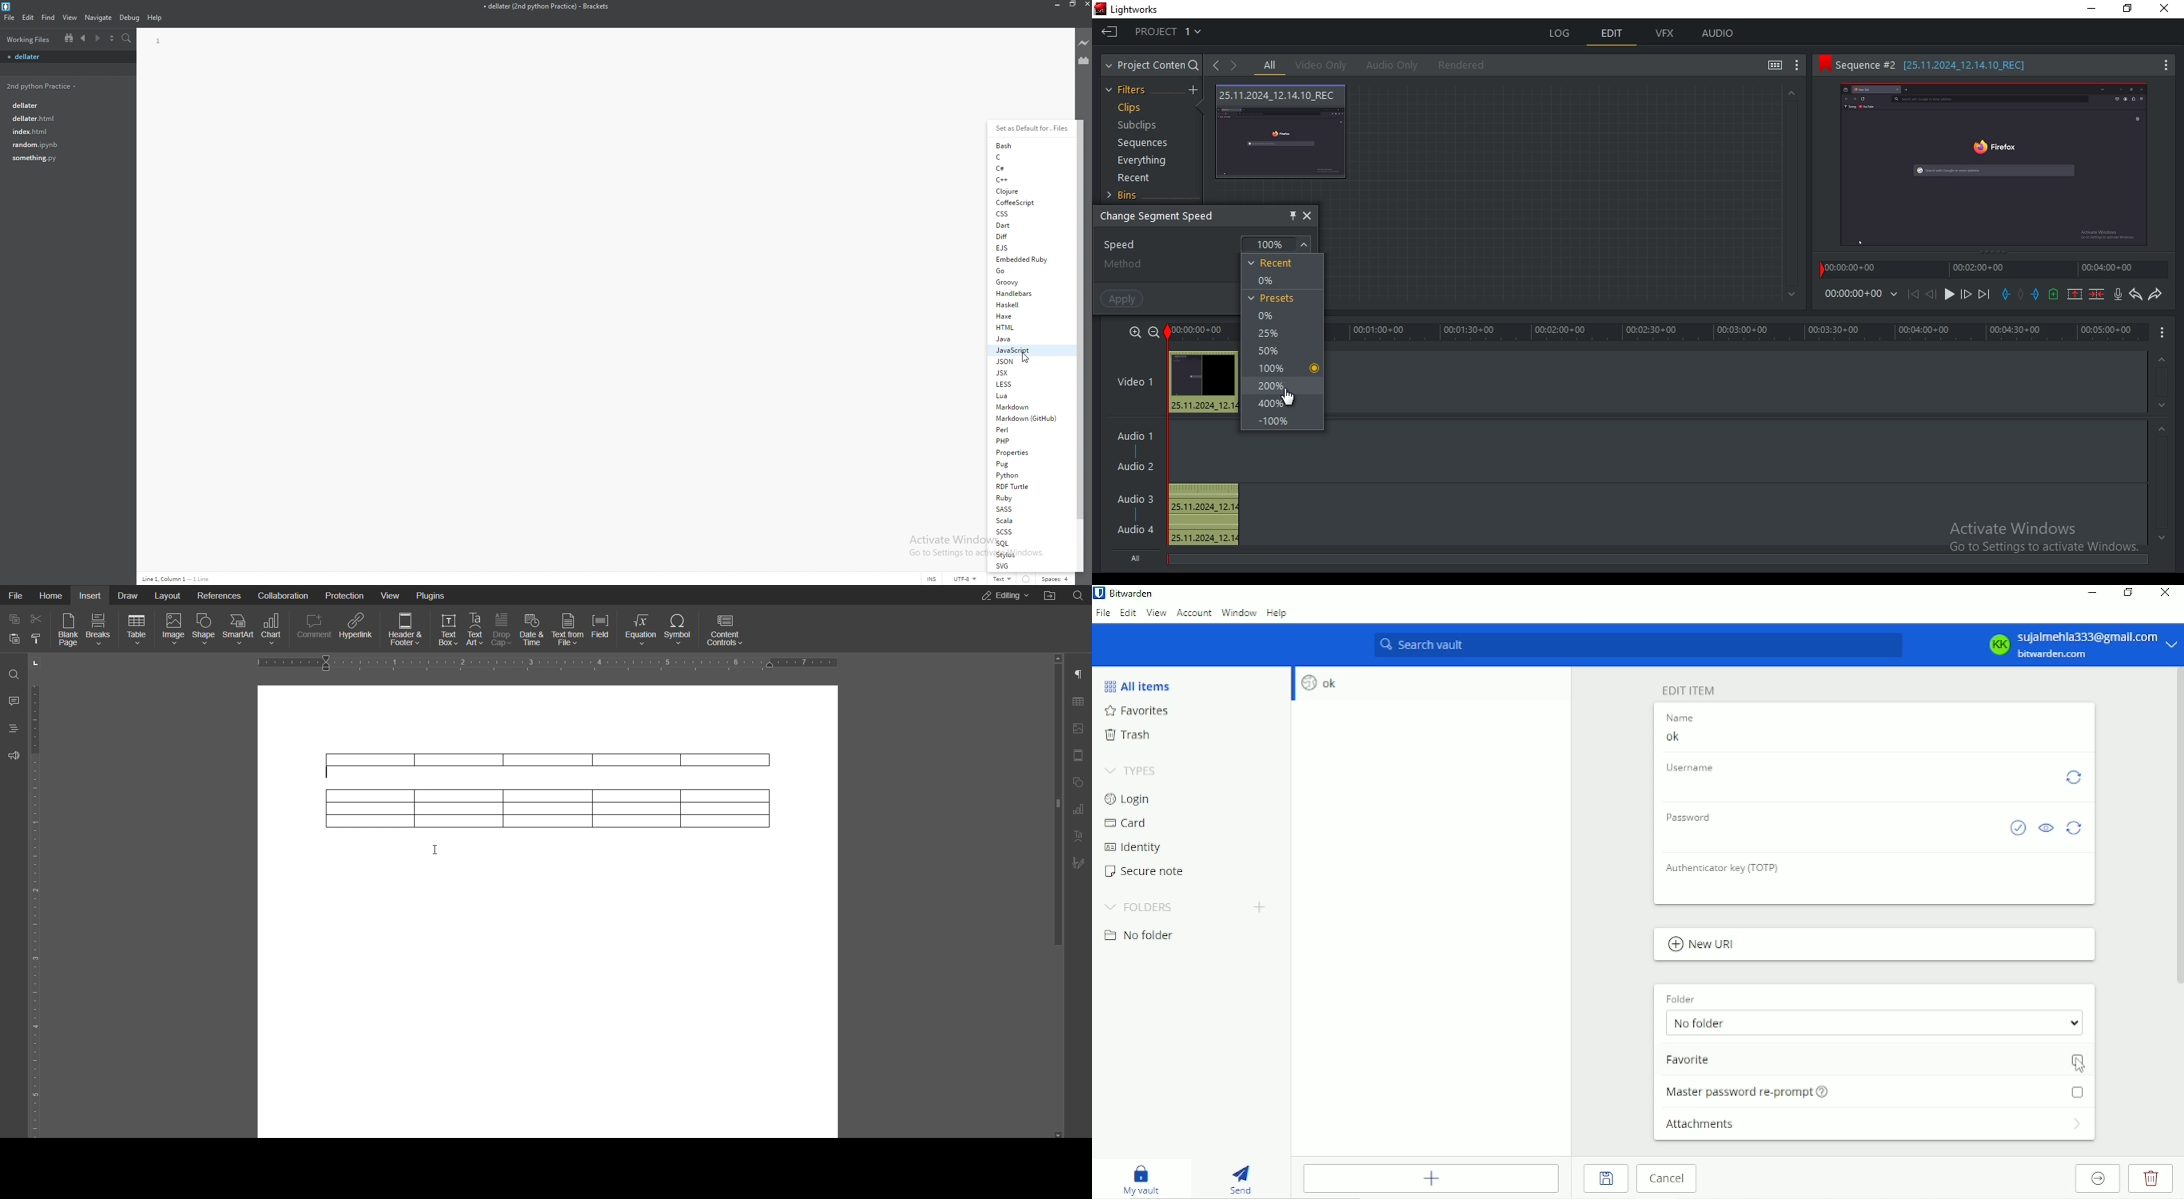 This screenshot has width=2184, height=1204. What do you see at coordinates (1025, 157) in the screenshot?
I see `c` at bounding box center [1025, 157].